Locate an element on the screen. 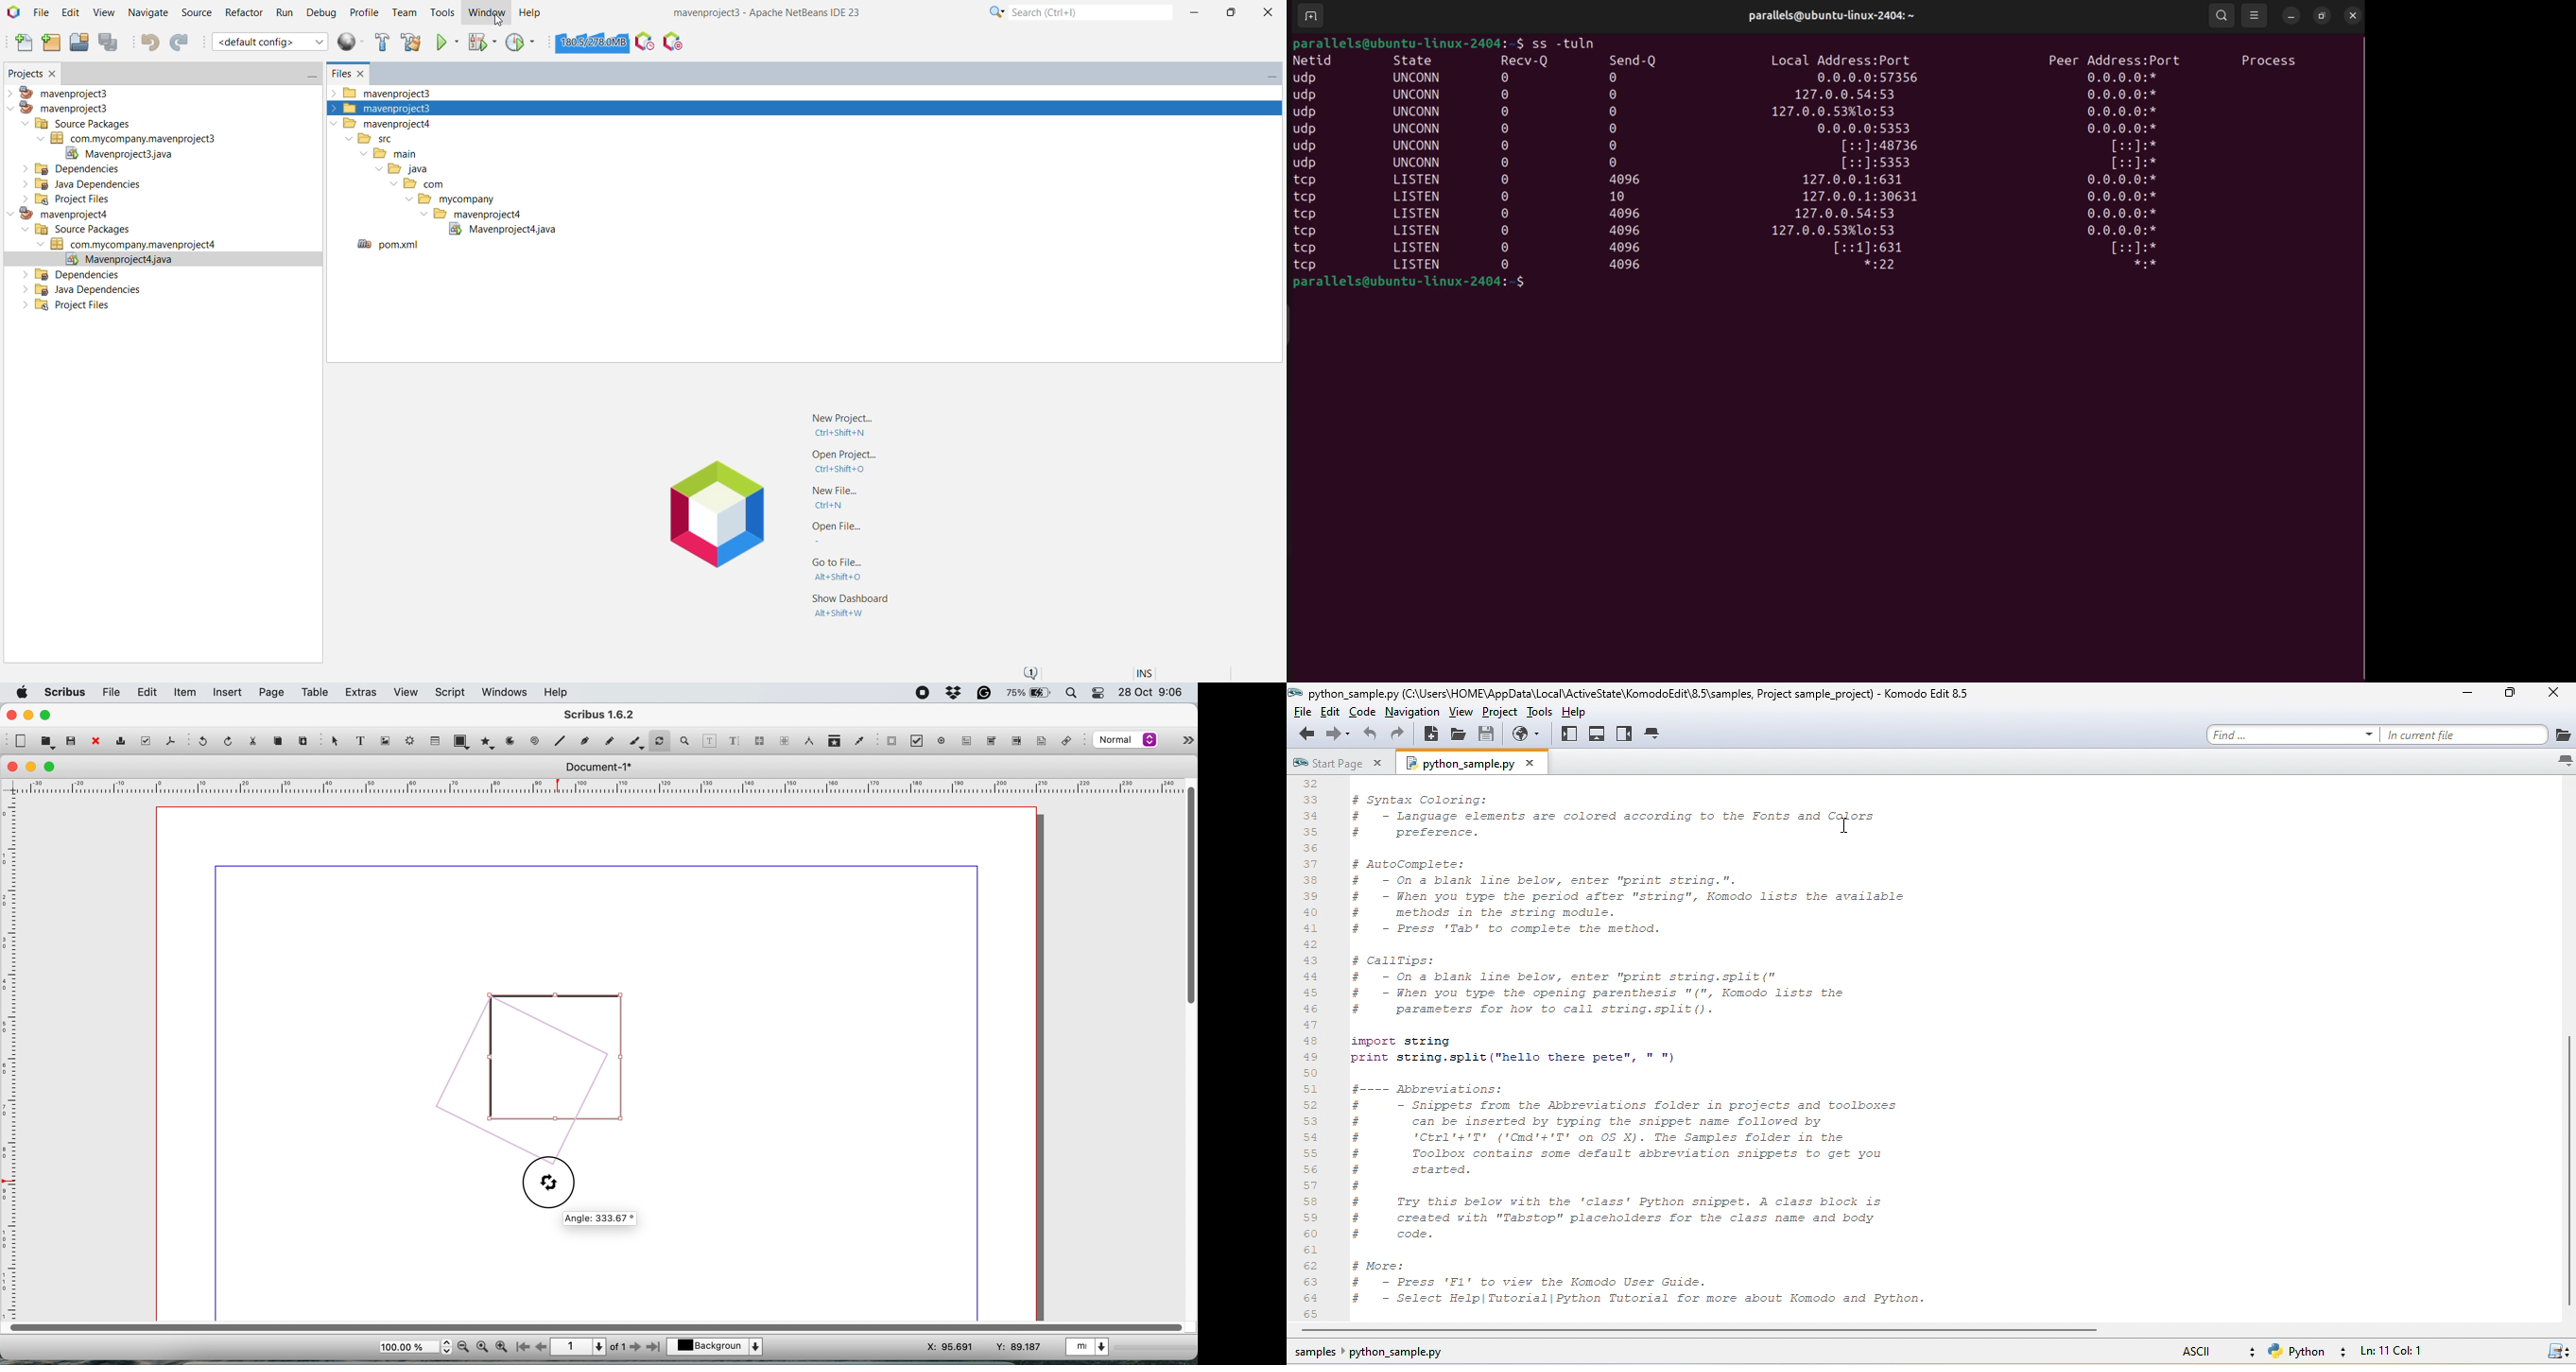  Cursor is located at coordinates (1841, 825).